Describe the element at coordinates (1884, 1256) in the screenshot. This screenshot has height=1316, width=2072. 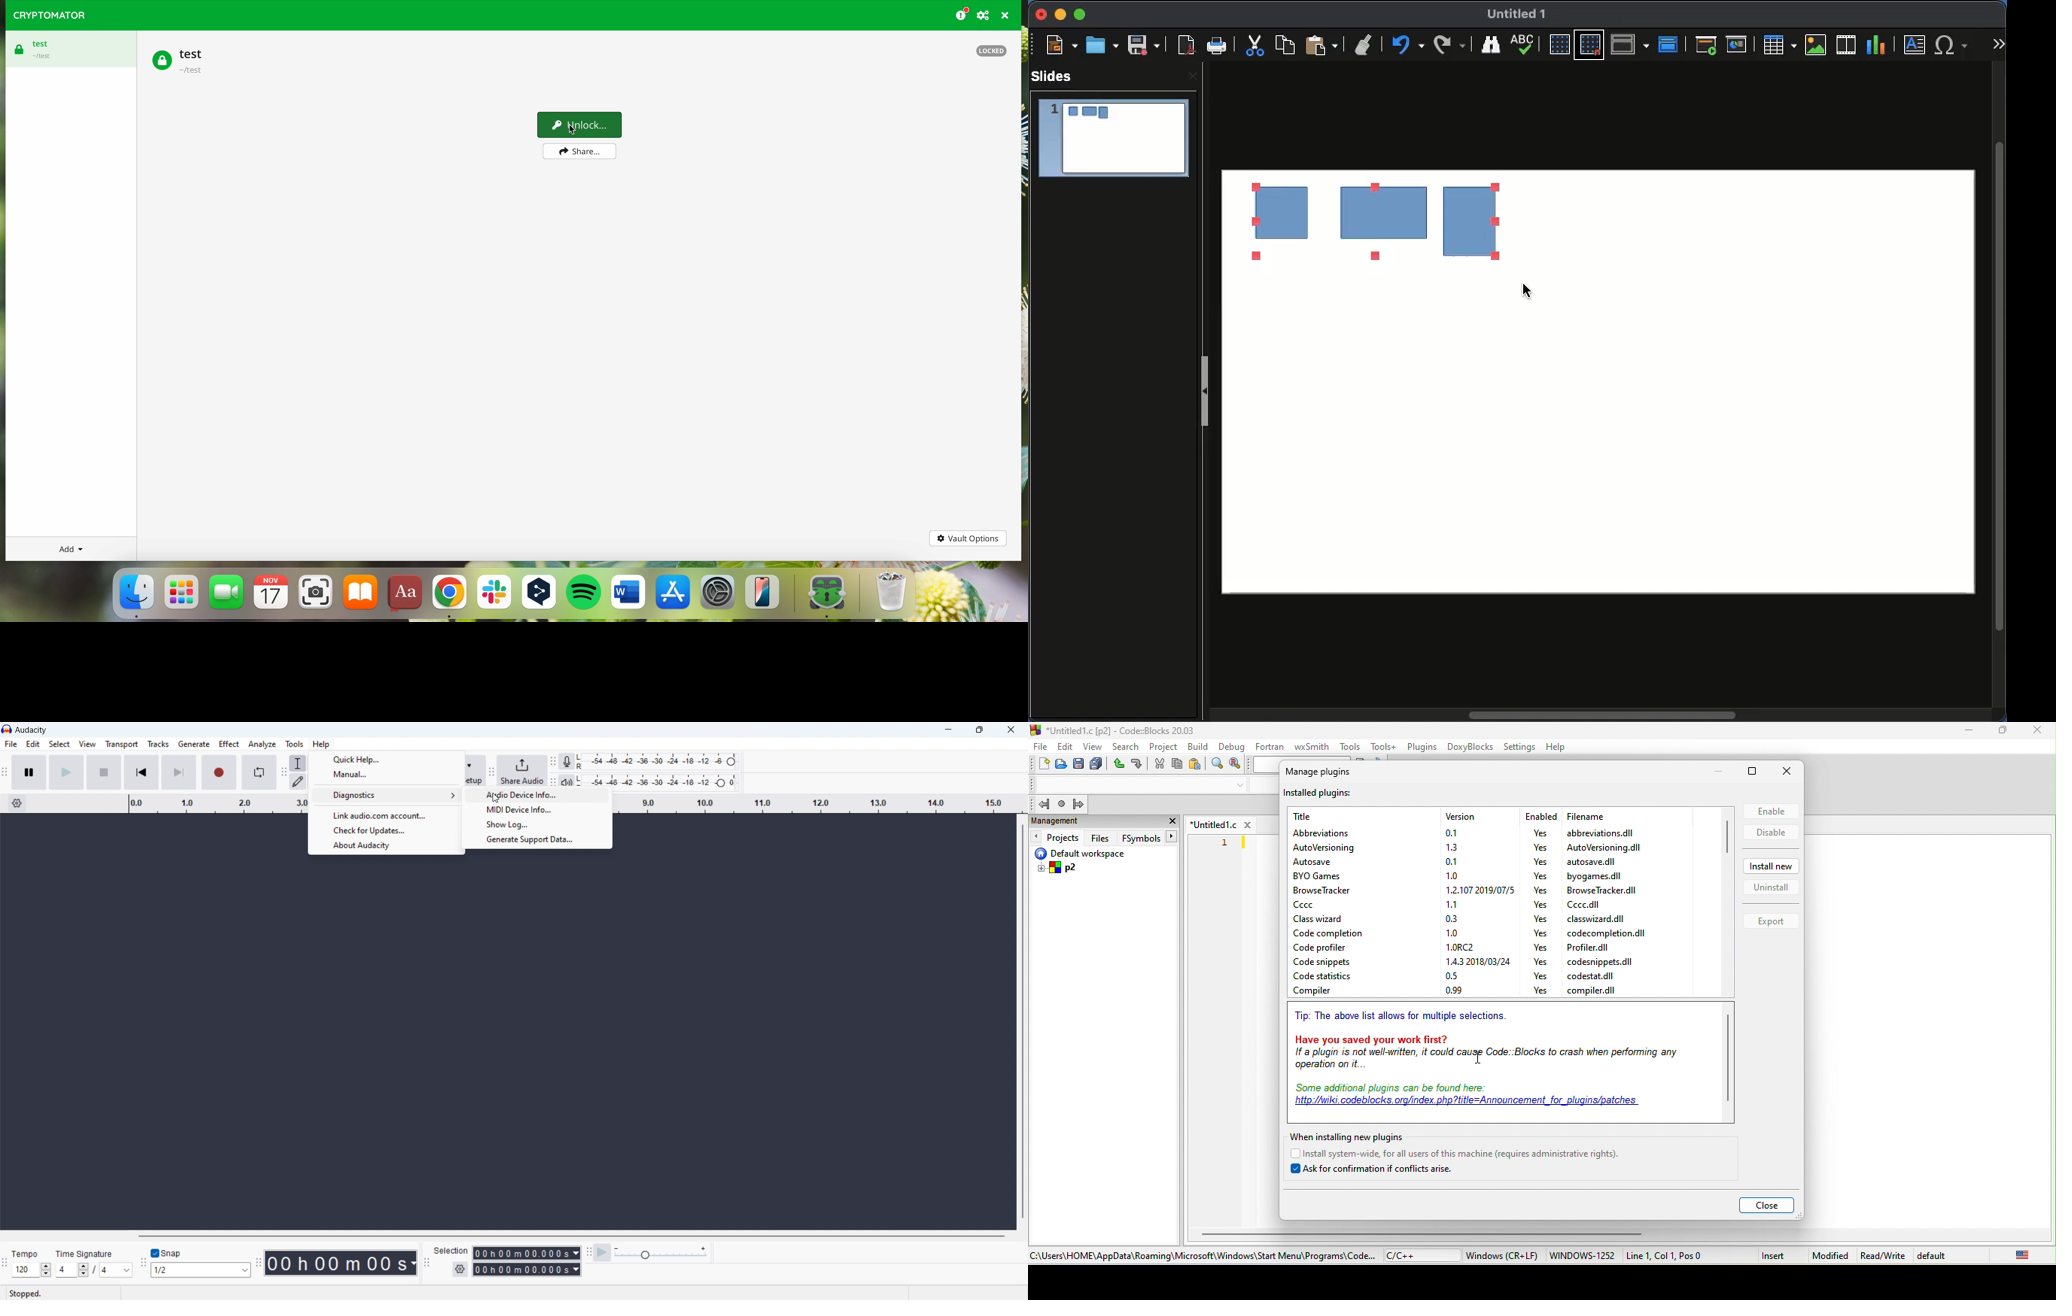
I see `read\write` at that location.